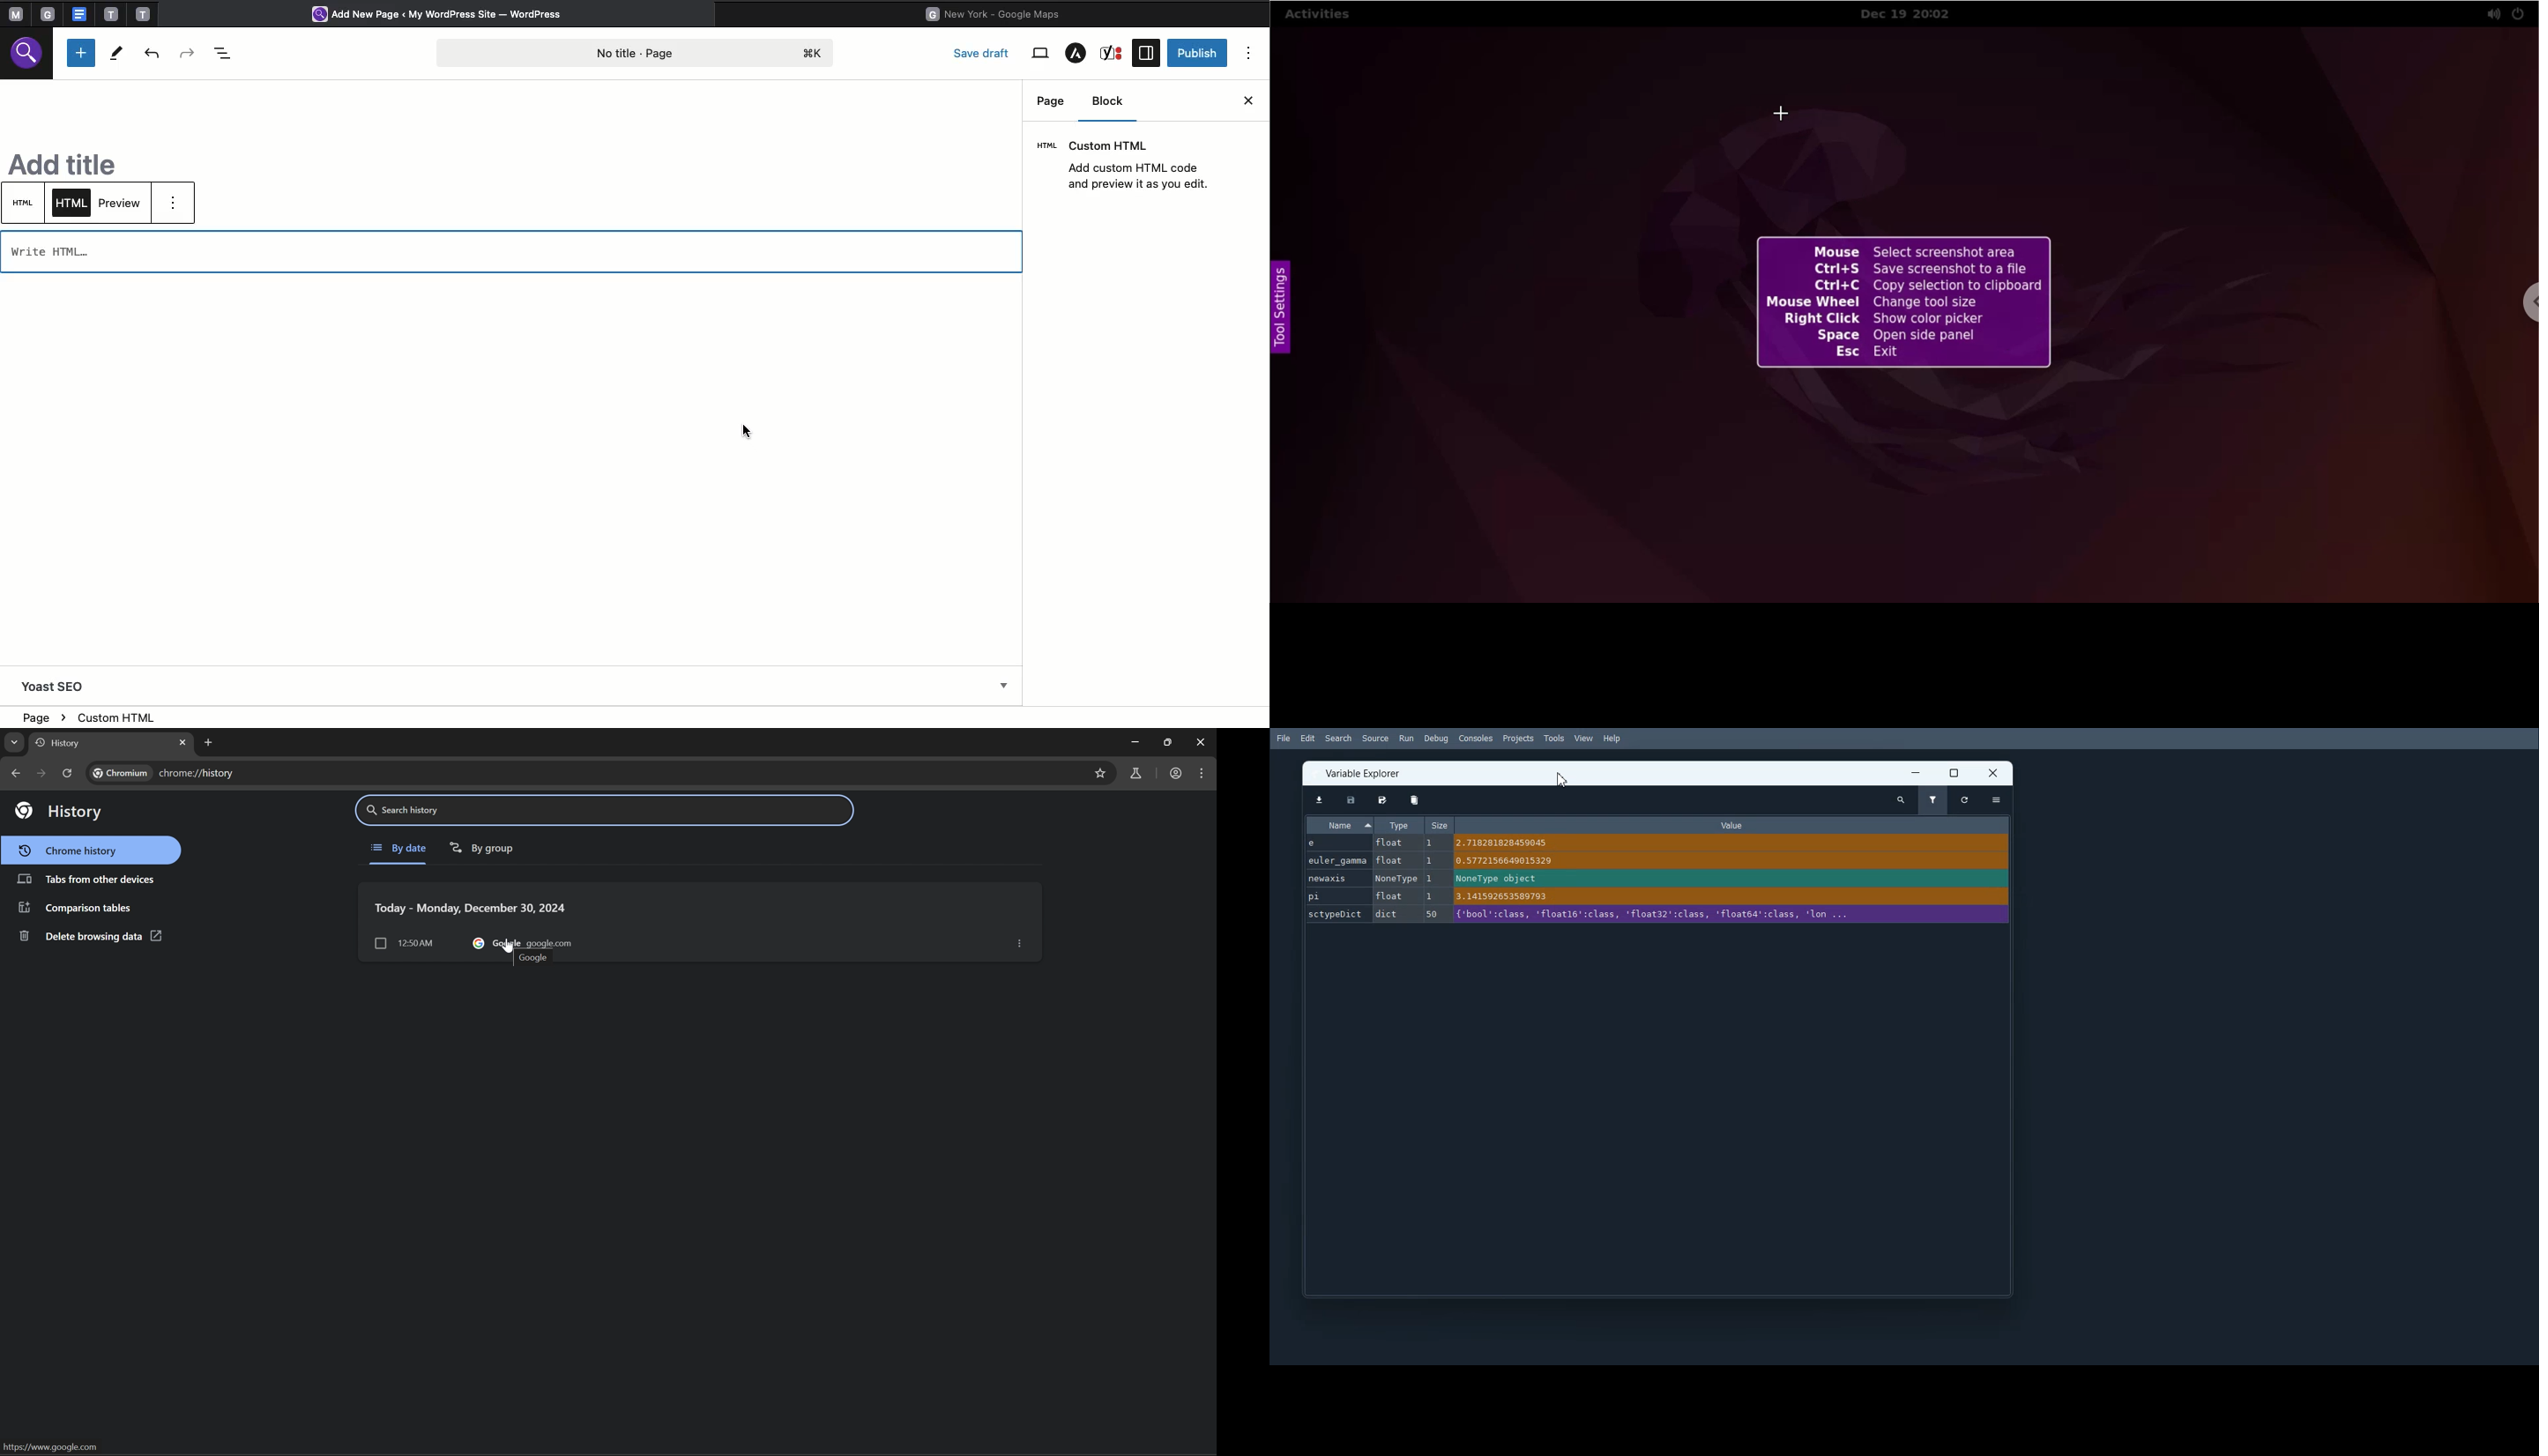 This screenshot has height=1456, width=2548. Describe the element at coordinates (1431, 844) in the screenshot. I see `1` at that location.